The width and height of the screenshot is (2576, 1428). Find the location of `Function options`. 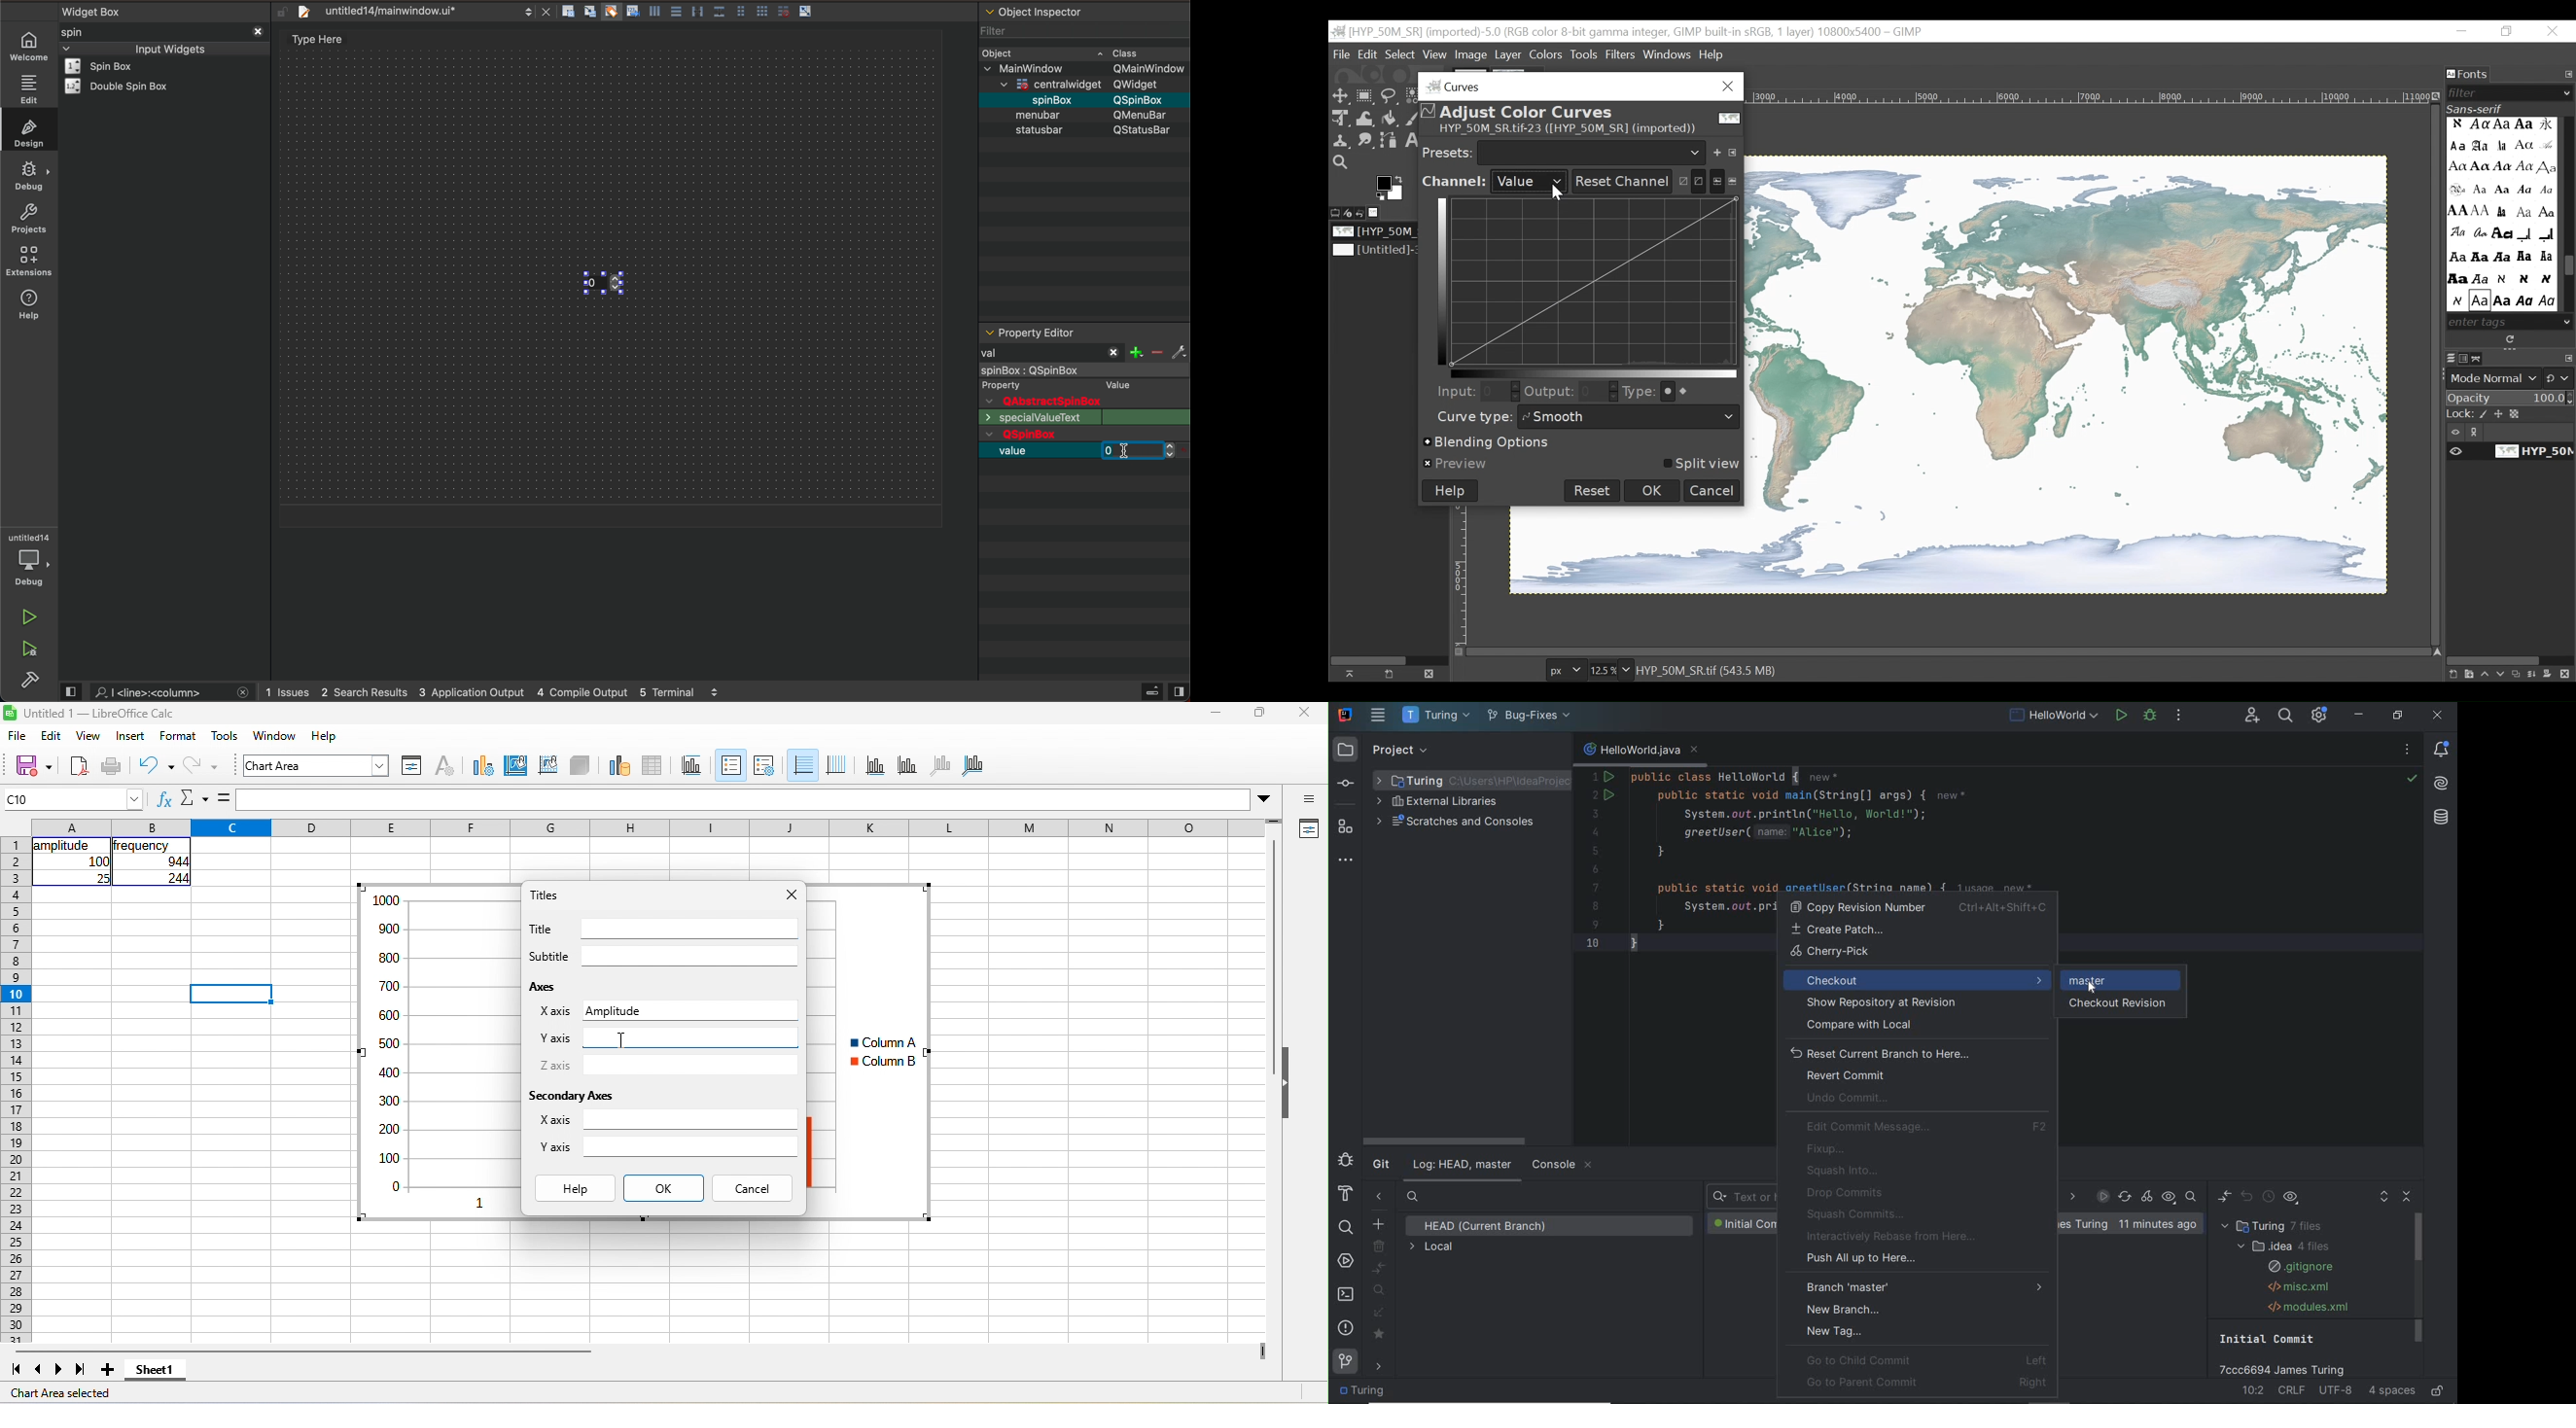

Function options is located at coordinates (194, 798).